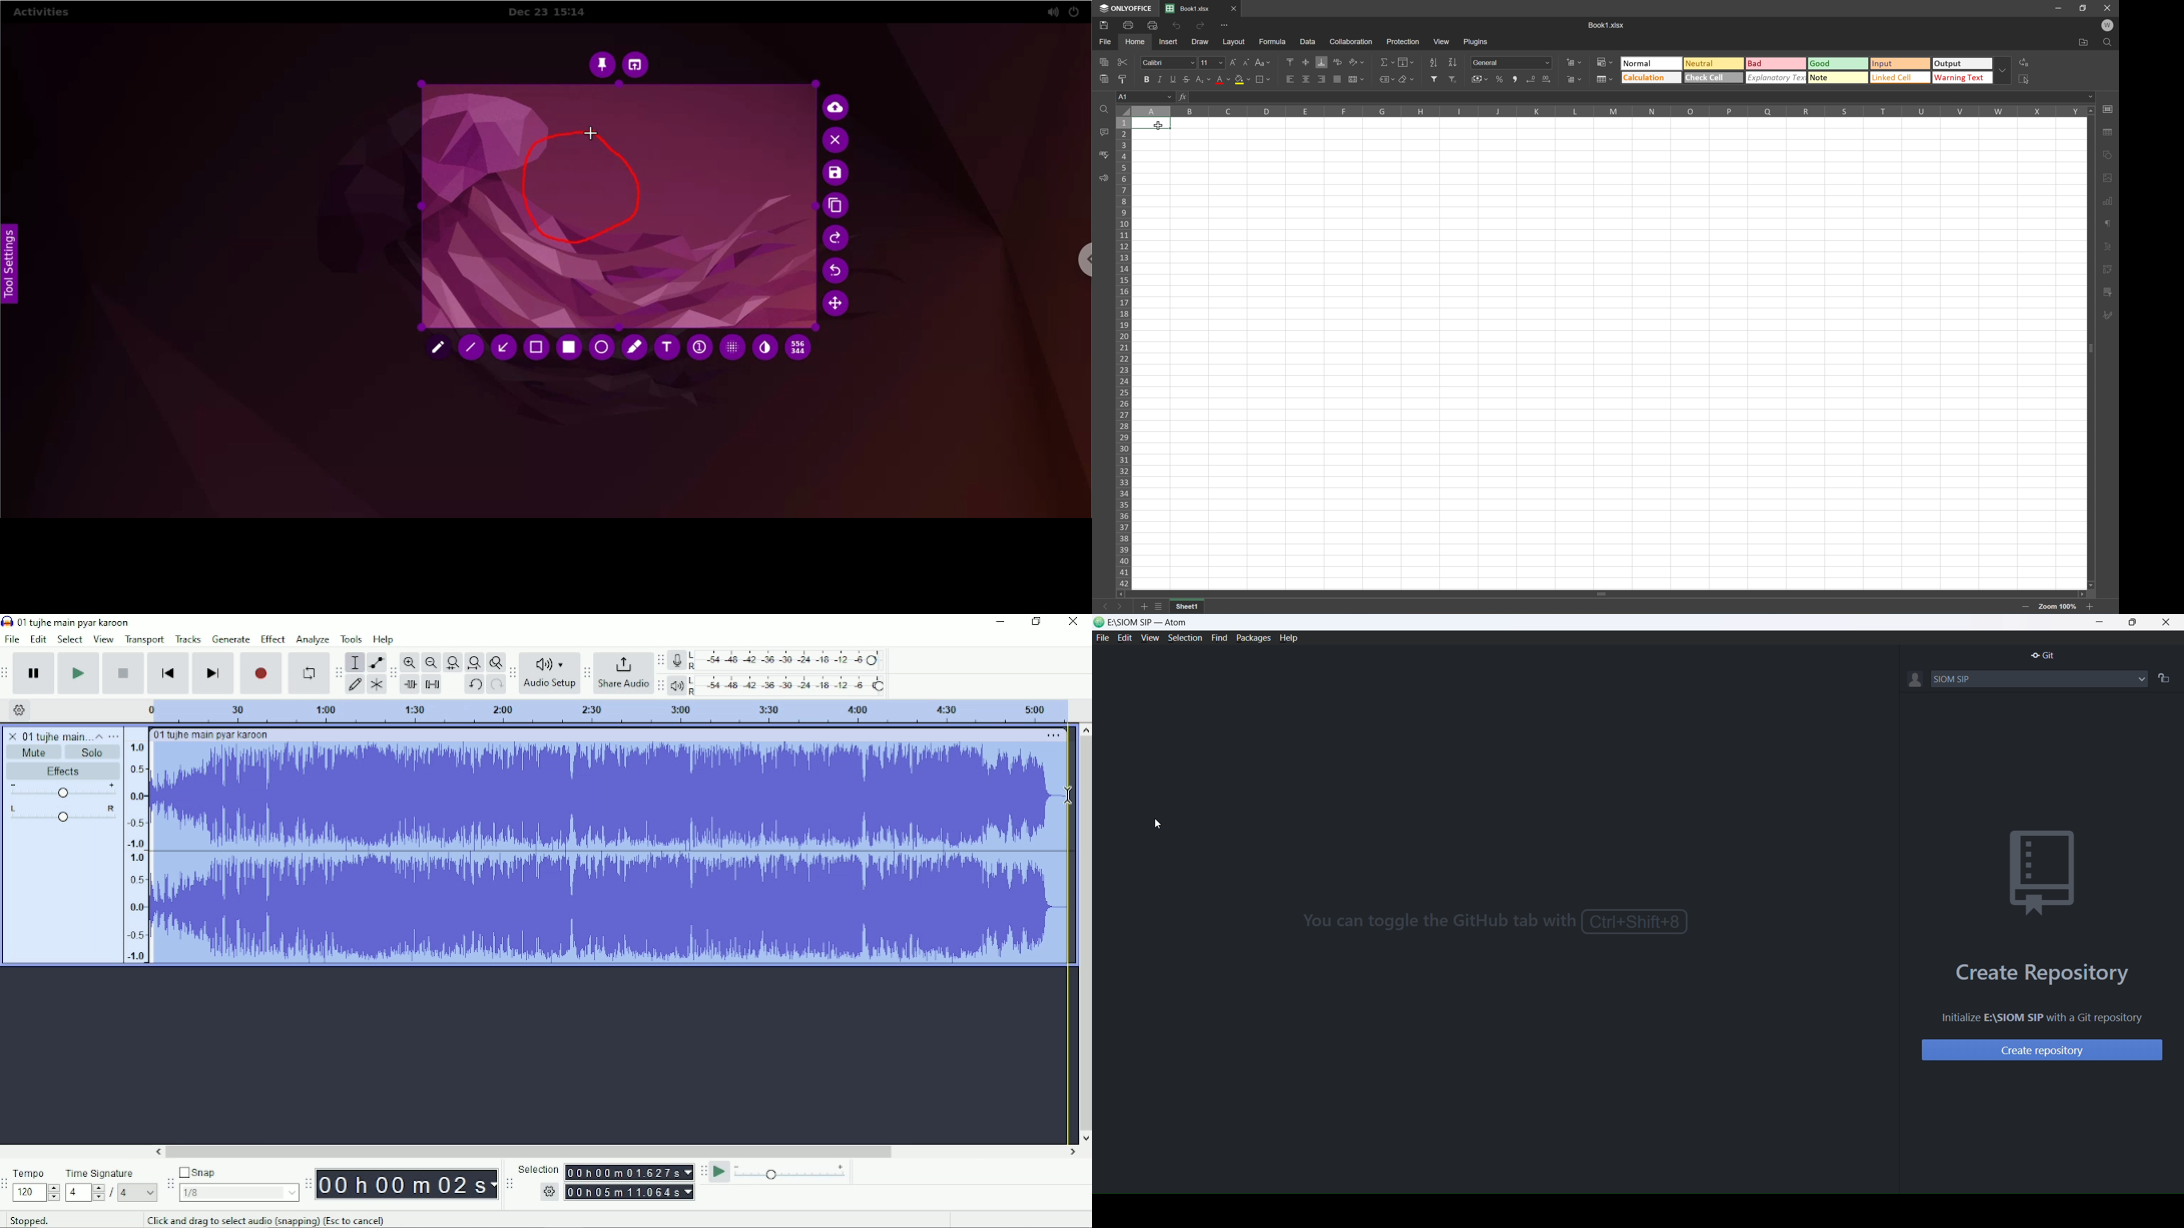 Image resolution: width=2184 pixels, height=1232 pixels. What do you see at coordinates (2107, 134) in the screenshot?
I see `Table settings` at bounding box center [2107, 134].